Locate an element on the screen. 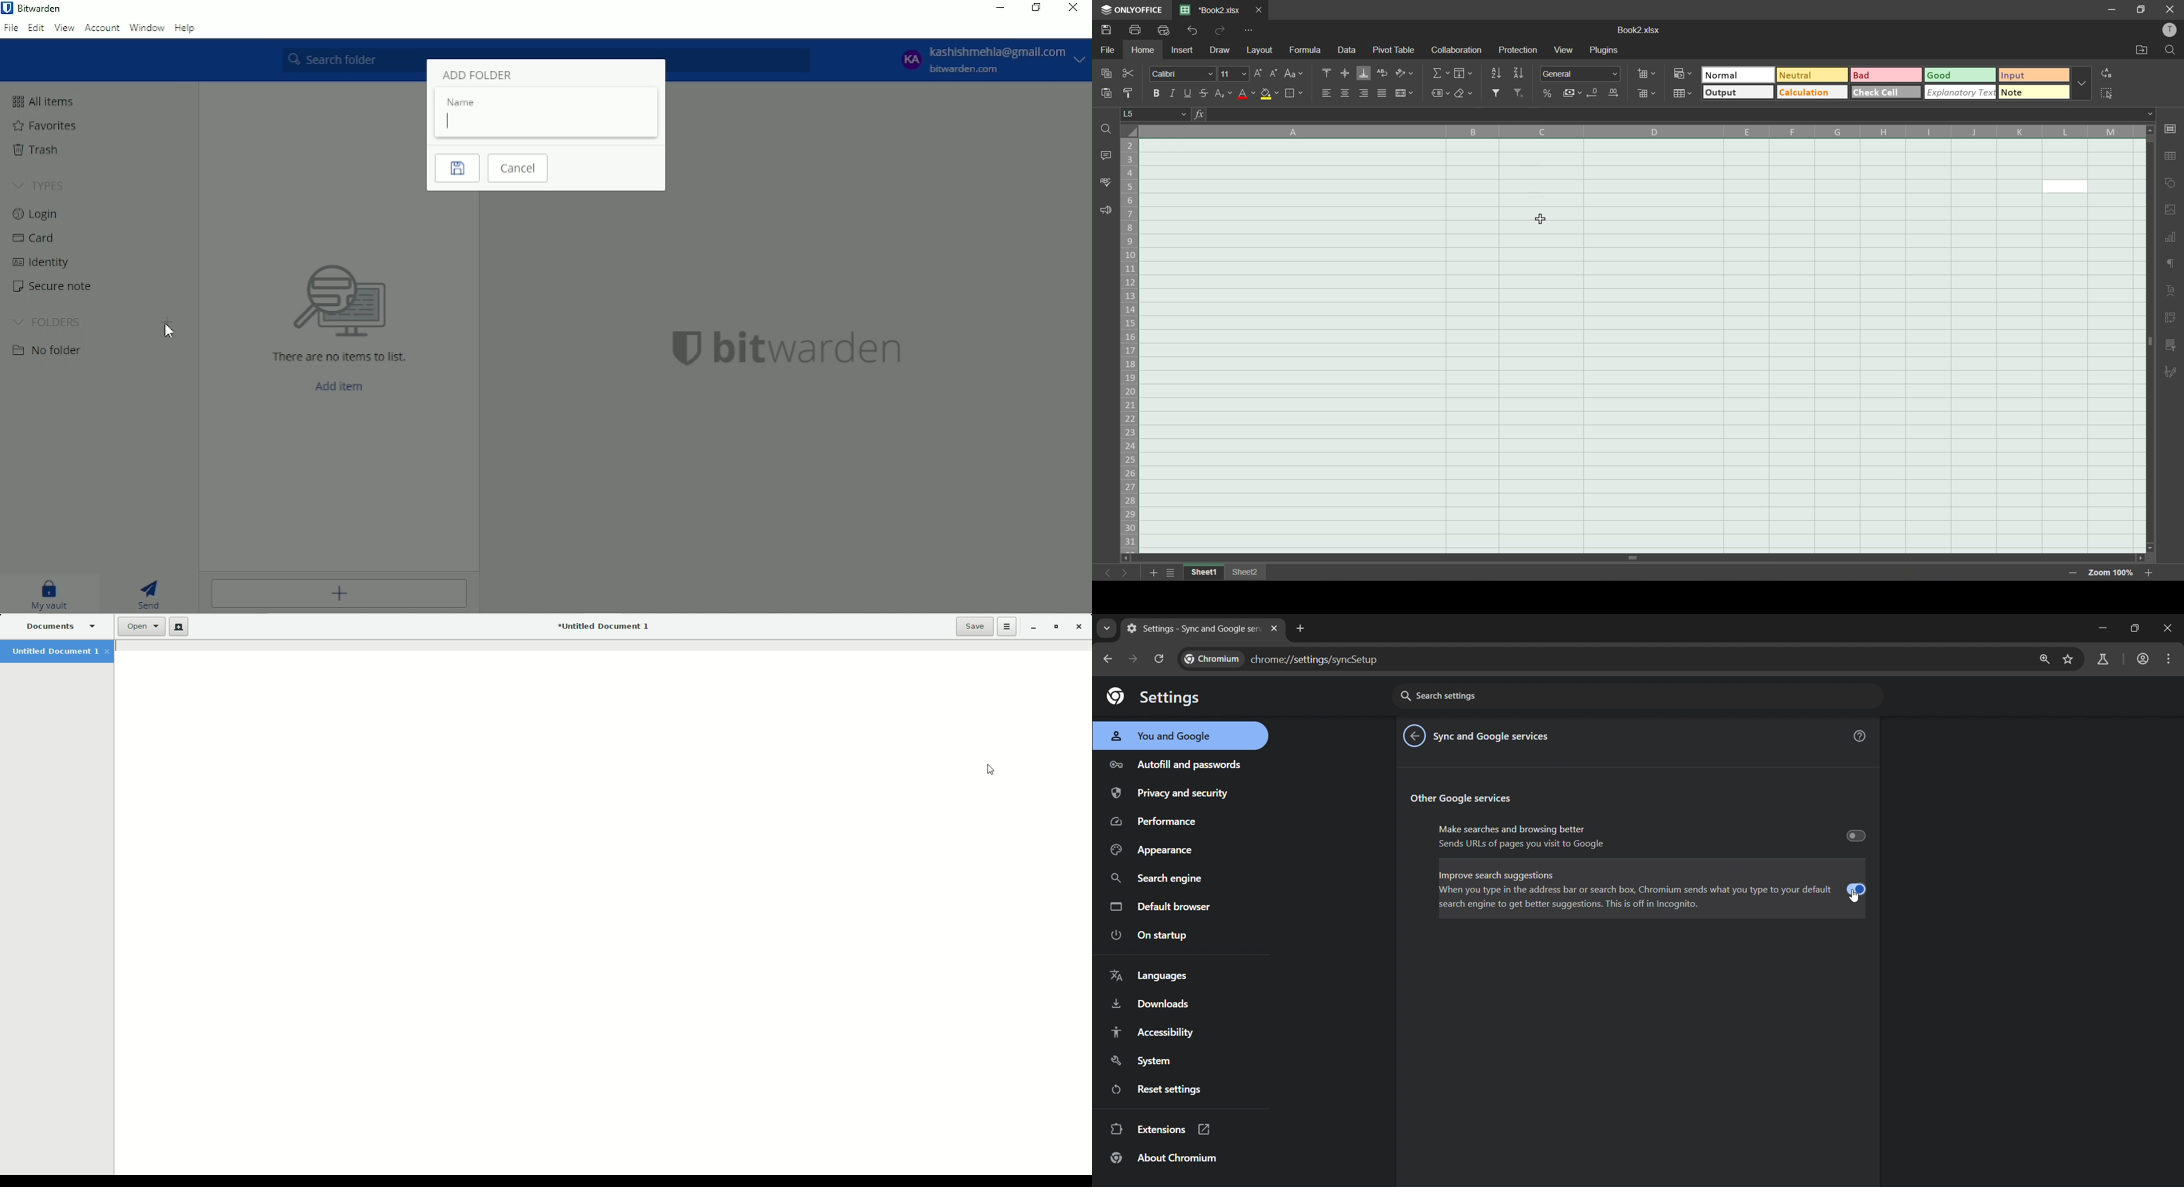 This screenshot has width=2184, height=1204. data is located at coordinates (1347, 49).